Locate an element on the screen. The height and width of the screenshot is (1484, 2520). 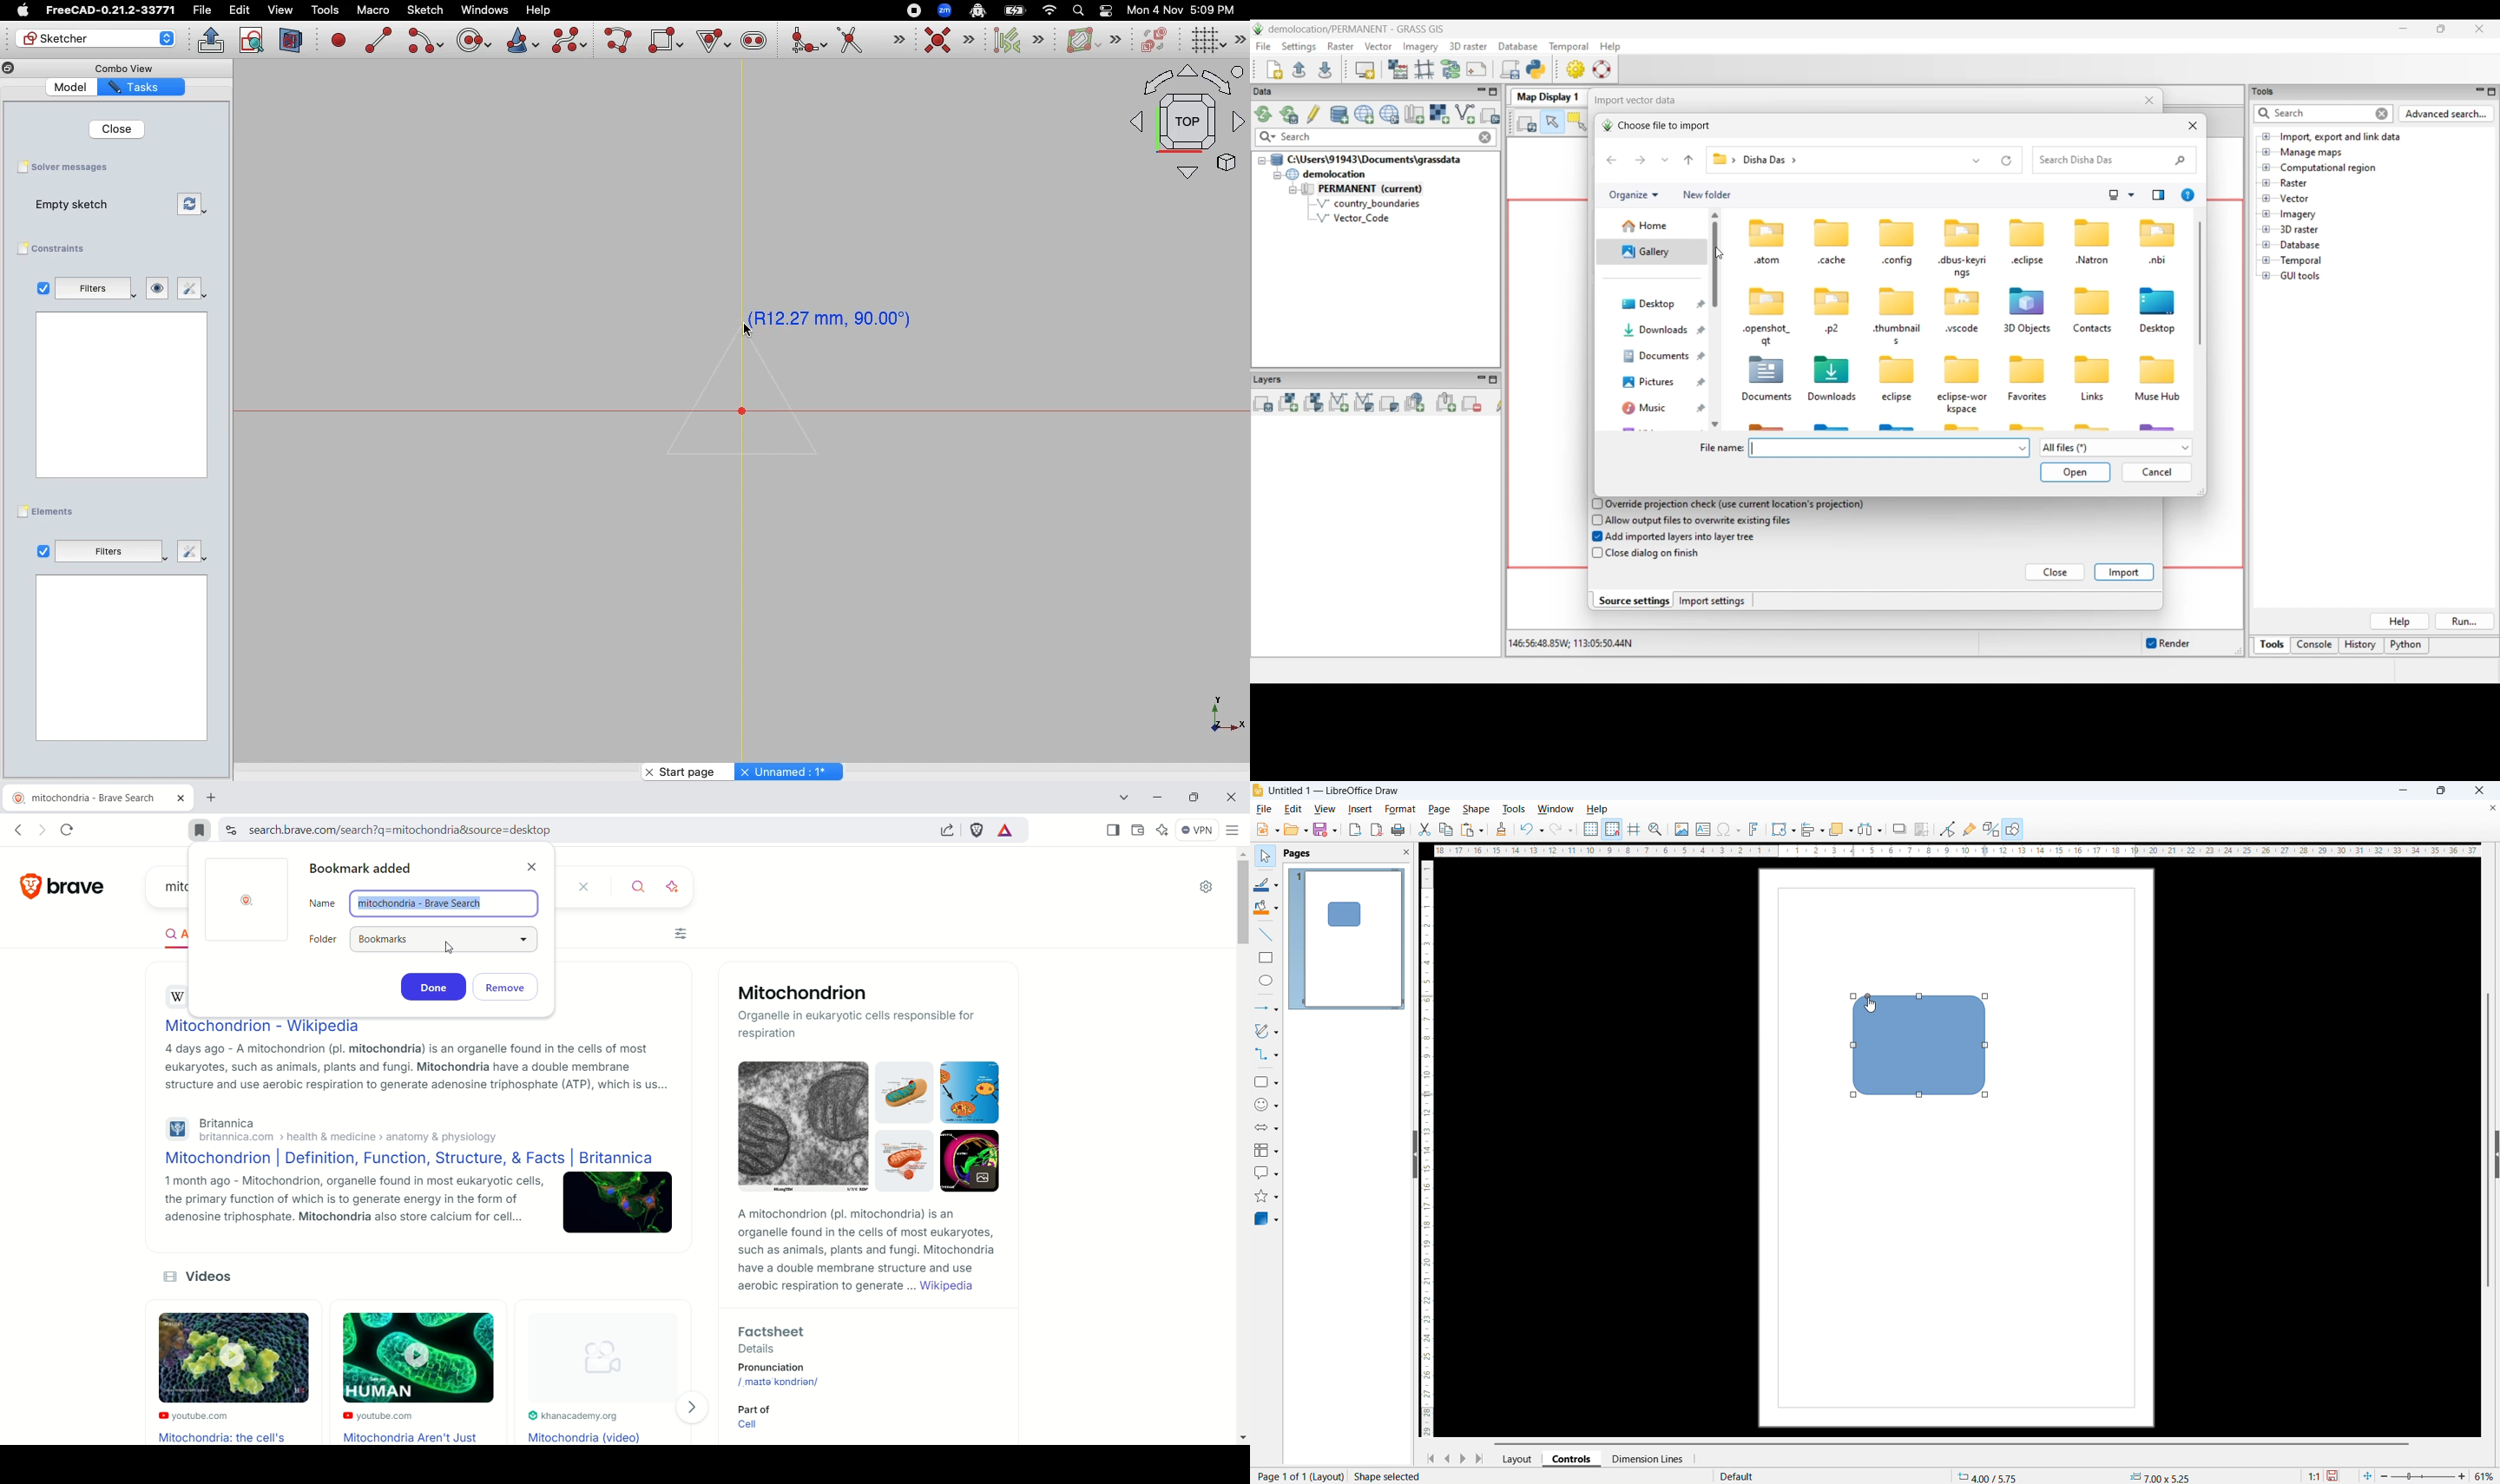
paste  is located at coordinates (1472, 831).